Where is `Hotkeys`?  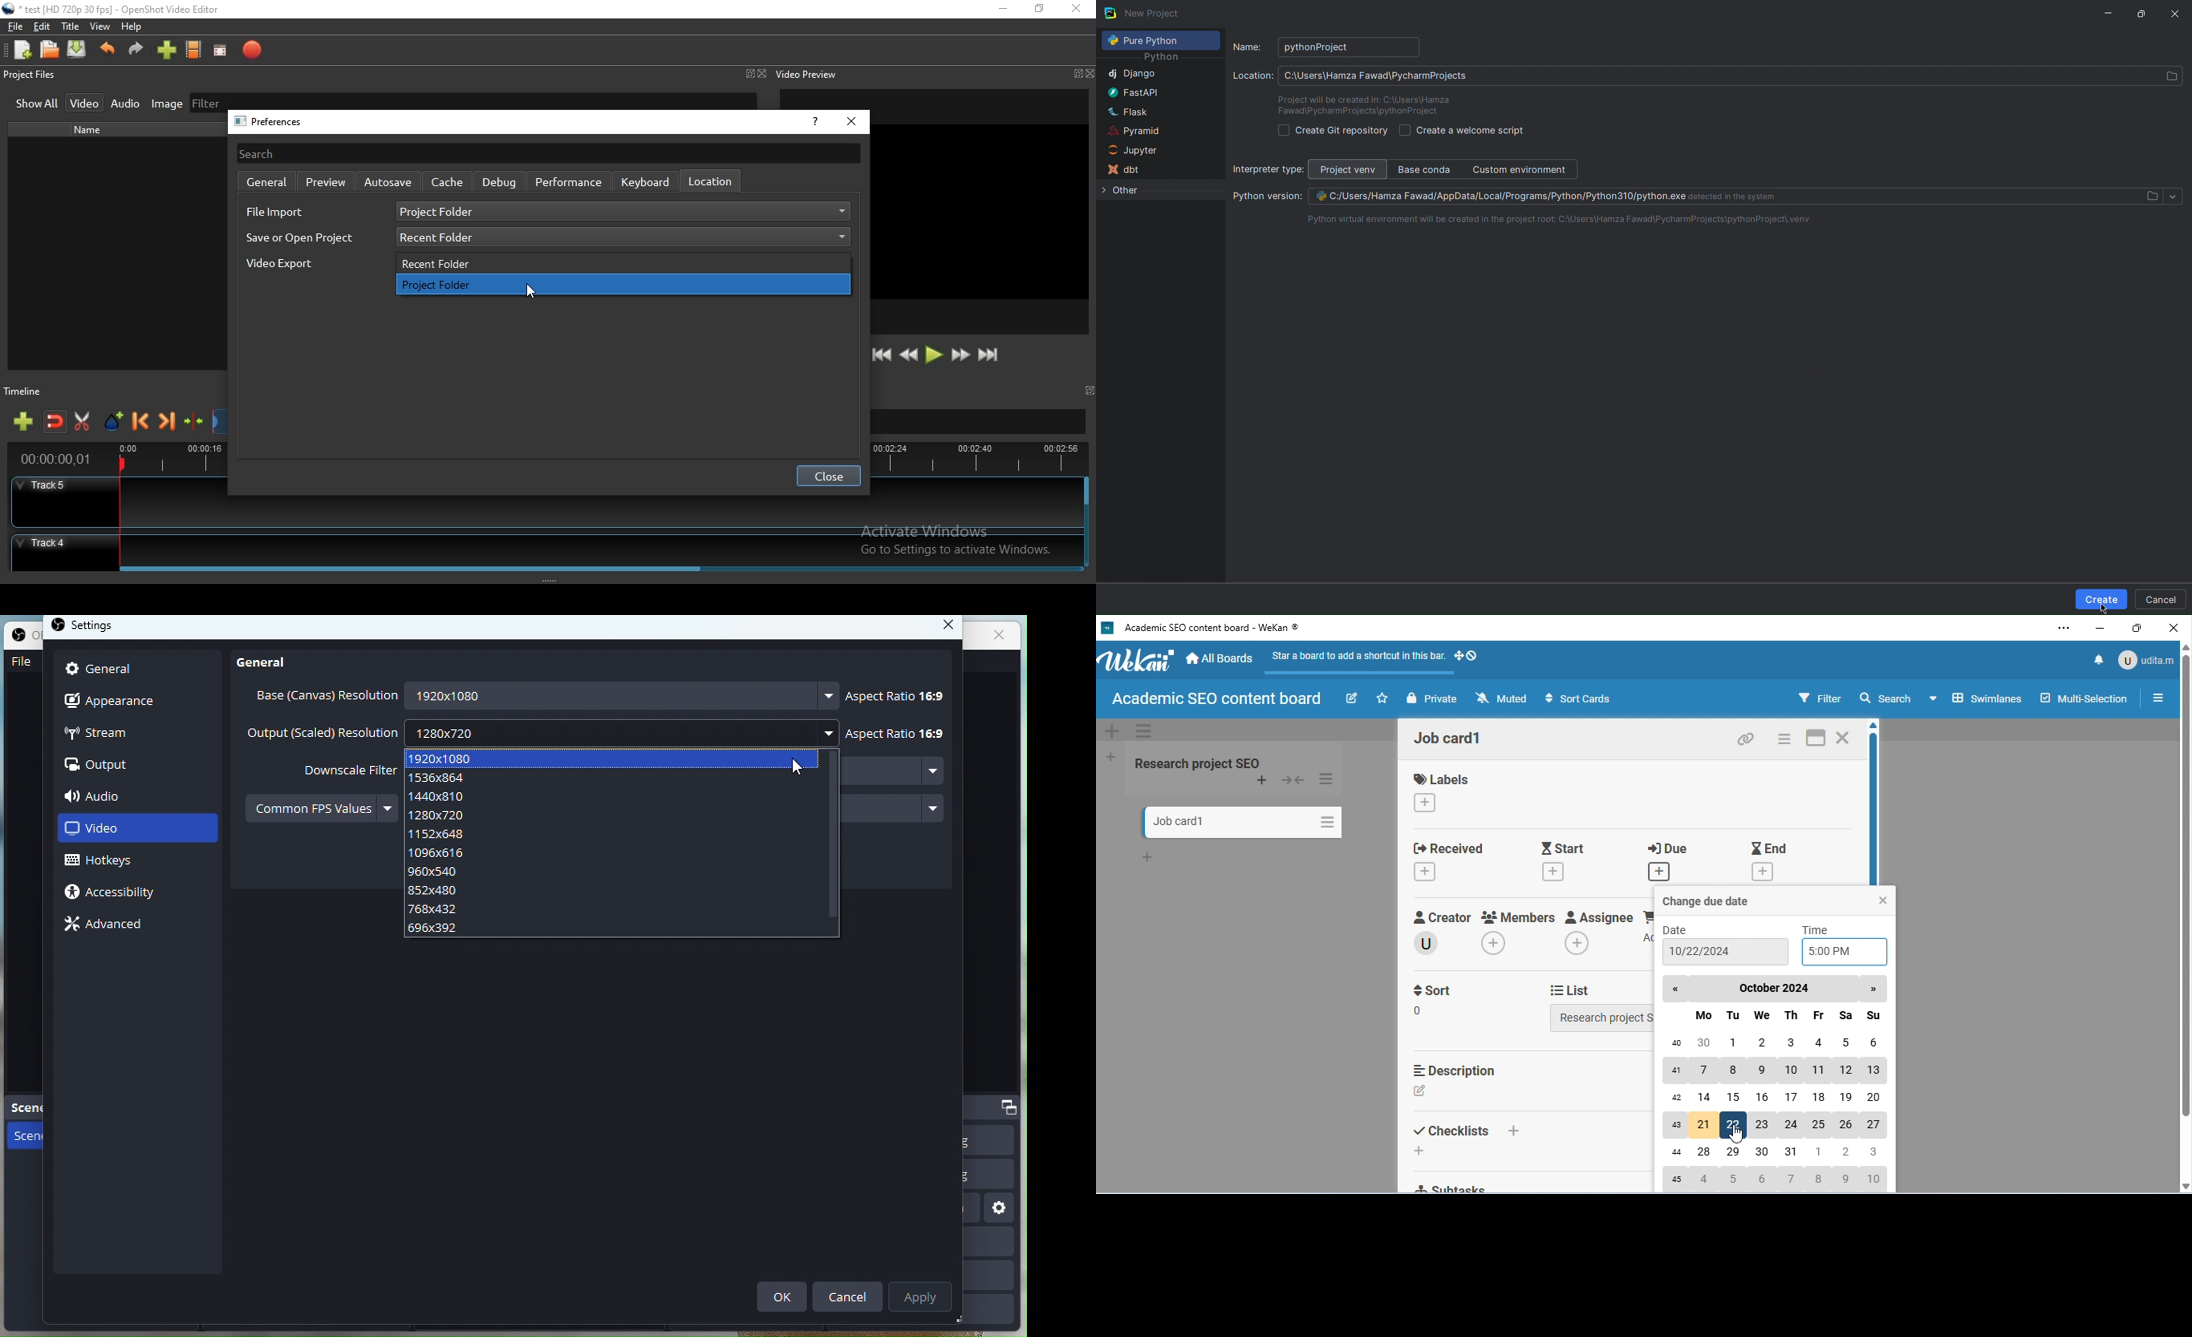
Hotkeys is located at coordinates (116, 863).